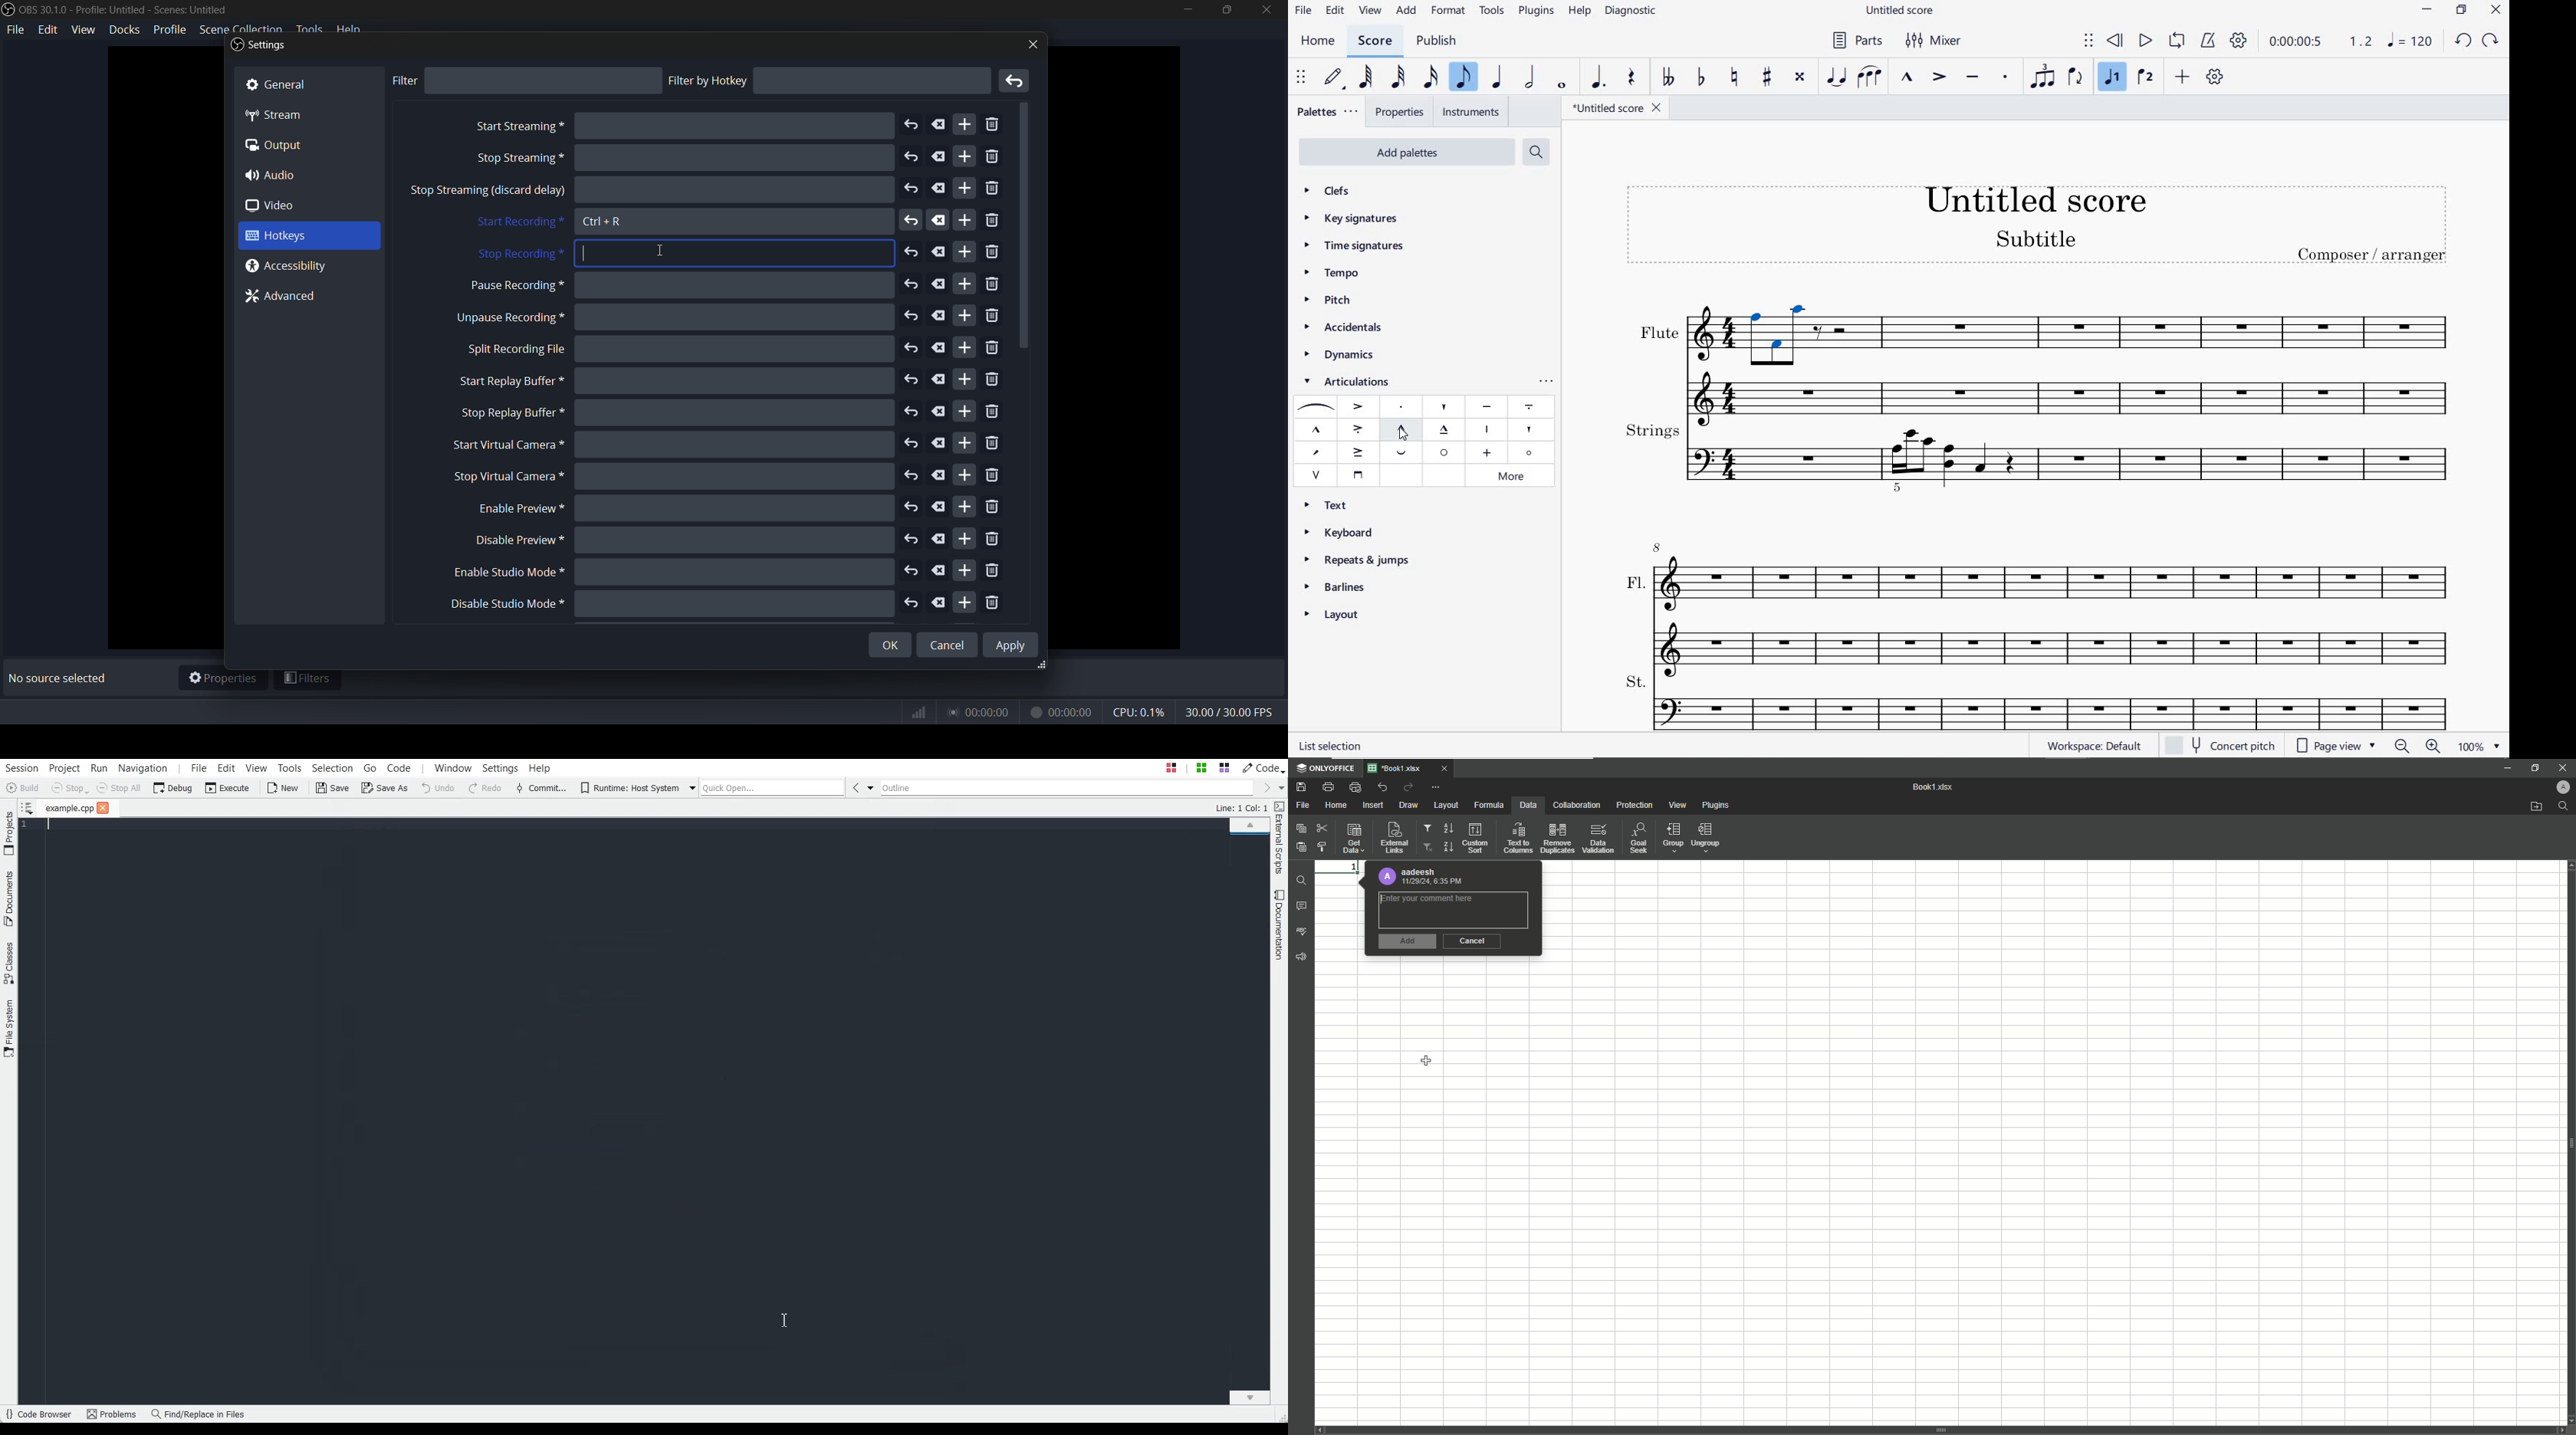 This screenshot has height=1456, width=2576. Describe the element at coordinates (994, 158) in the screenshot. I see `remove` at that location.